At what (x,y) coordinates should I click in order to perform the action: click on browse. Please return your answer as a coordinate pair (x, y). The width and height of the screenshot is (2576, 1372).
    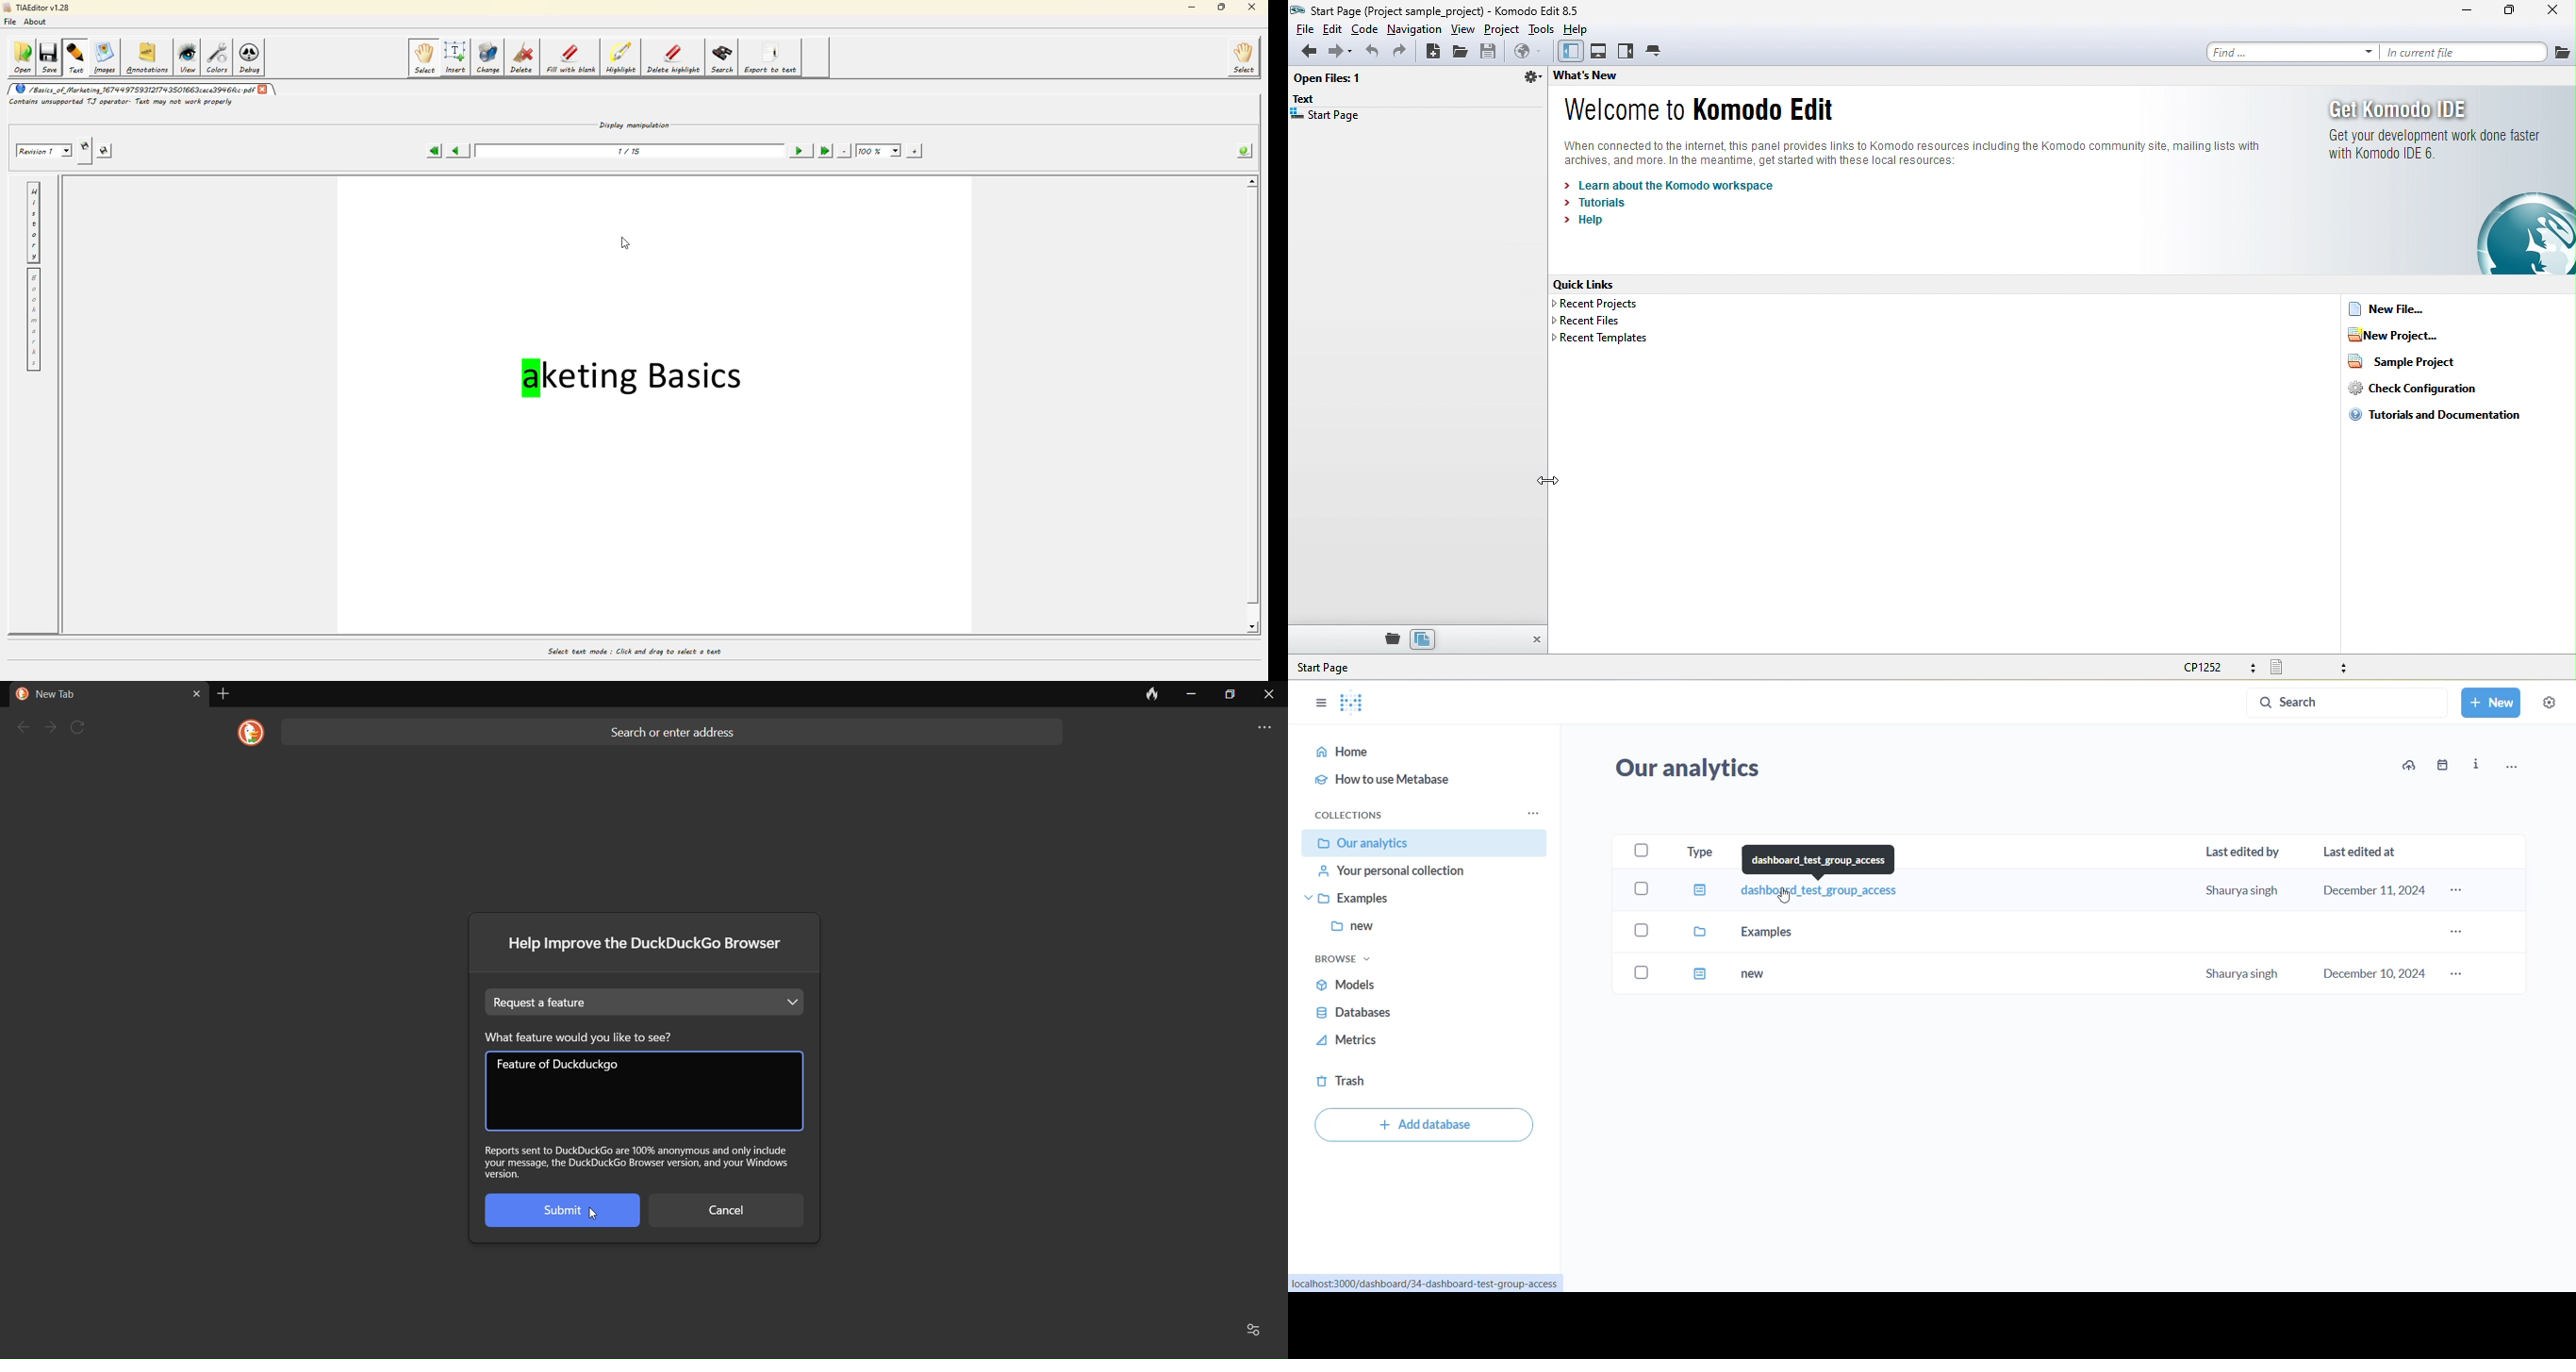
    Looking at the image, I should click on (1352, 962).